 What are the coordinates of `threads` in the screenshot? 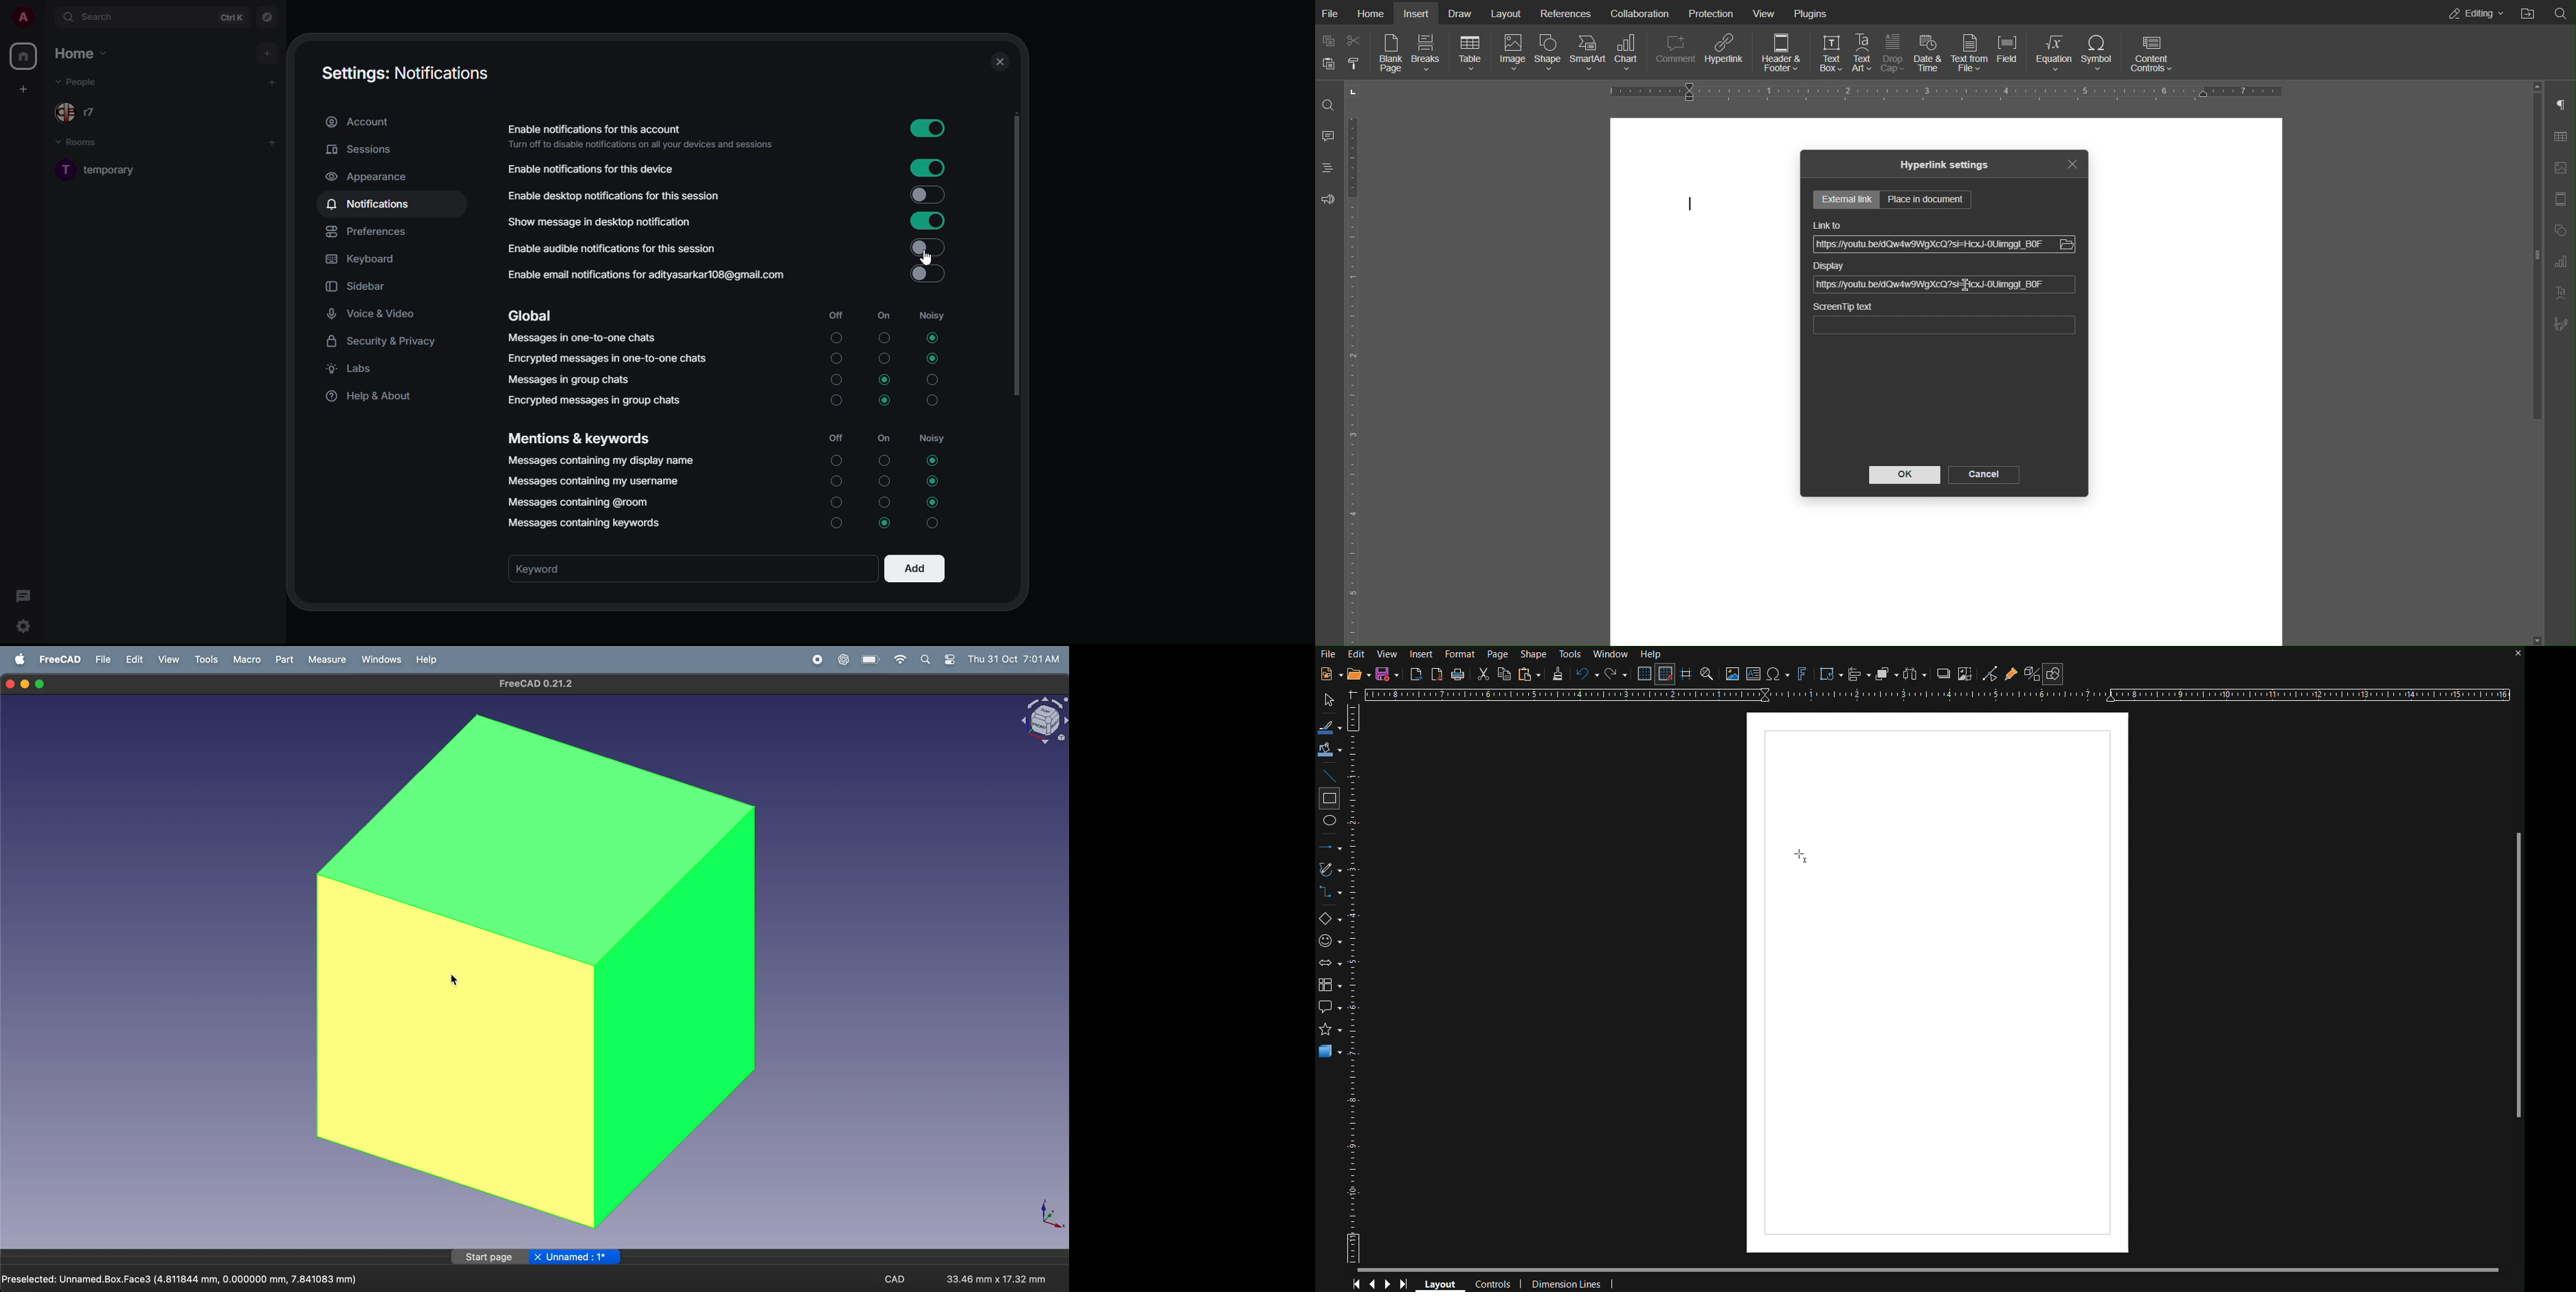 It's located at (22, 594).